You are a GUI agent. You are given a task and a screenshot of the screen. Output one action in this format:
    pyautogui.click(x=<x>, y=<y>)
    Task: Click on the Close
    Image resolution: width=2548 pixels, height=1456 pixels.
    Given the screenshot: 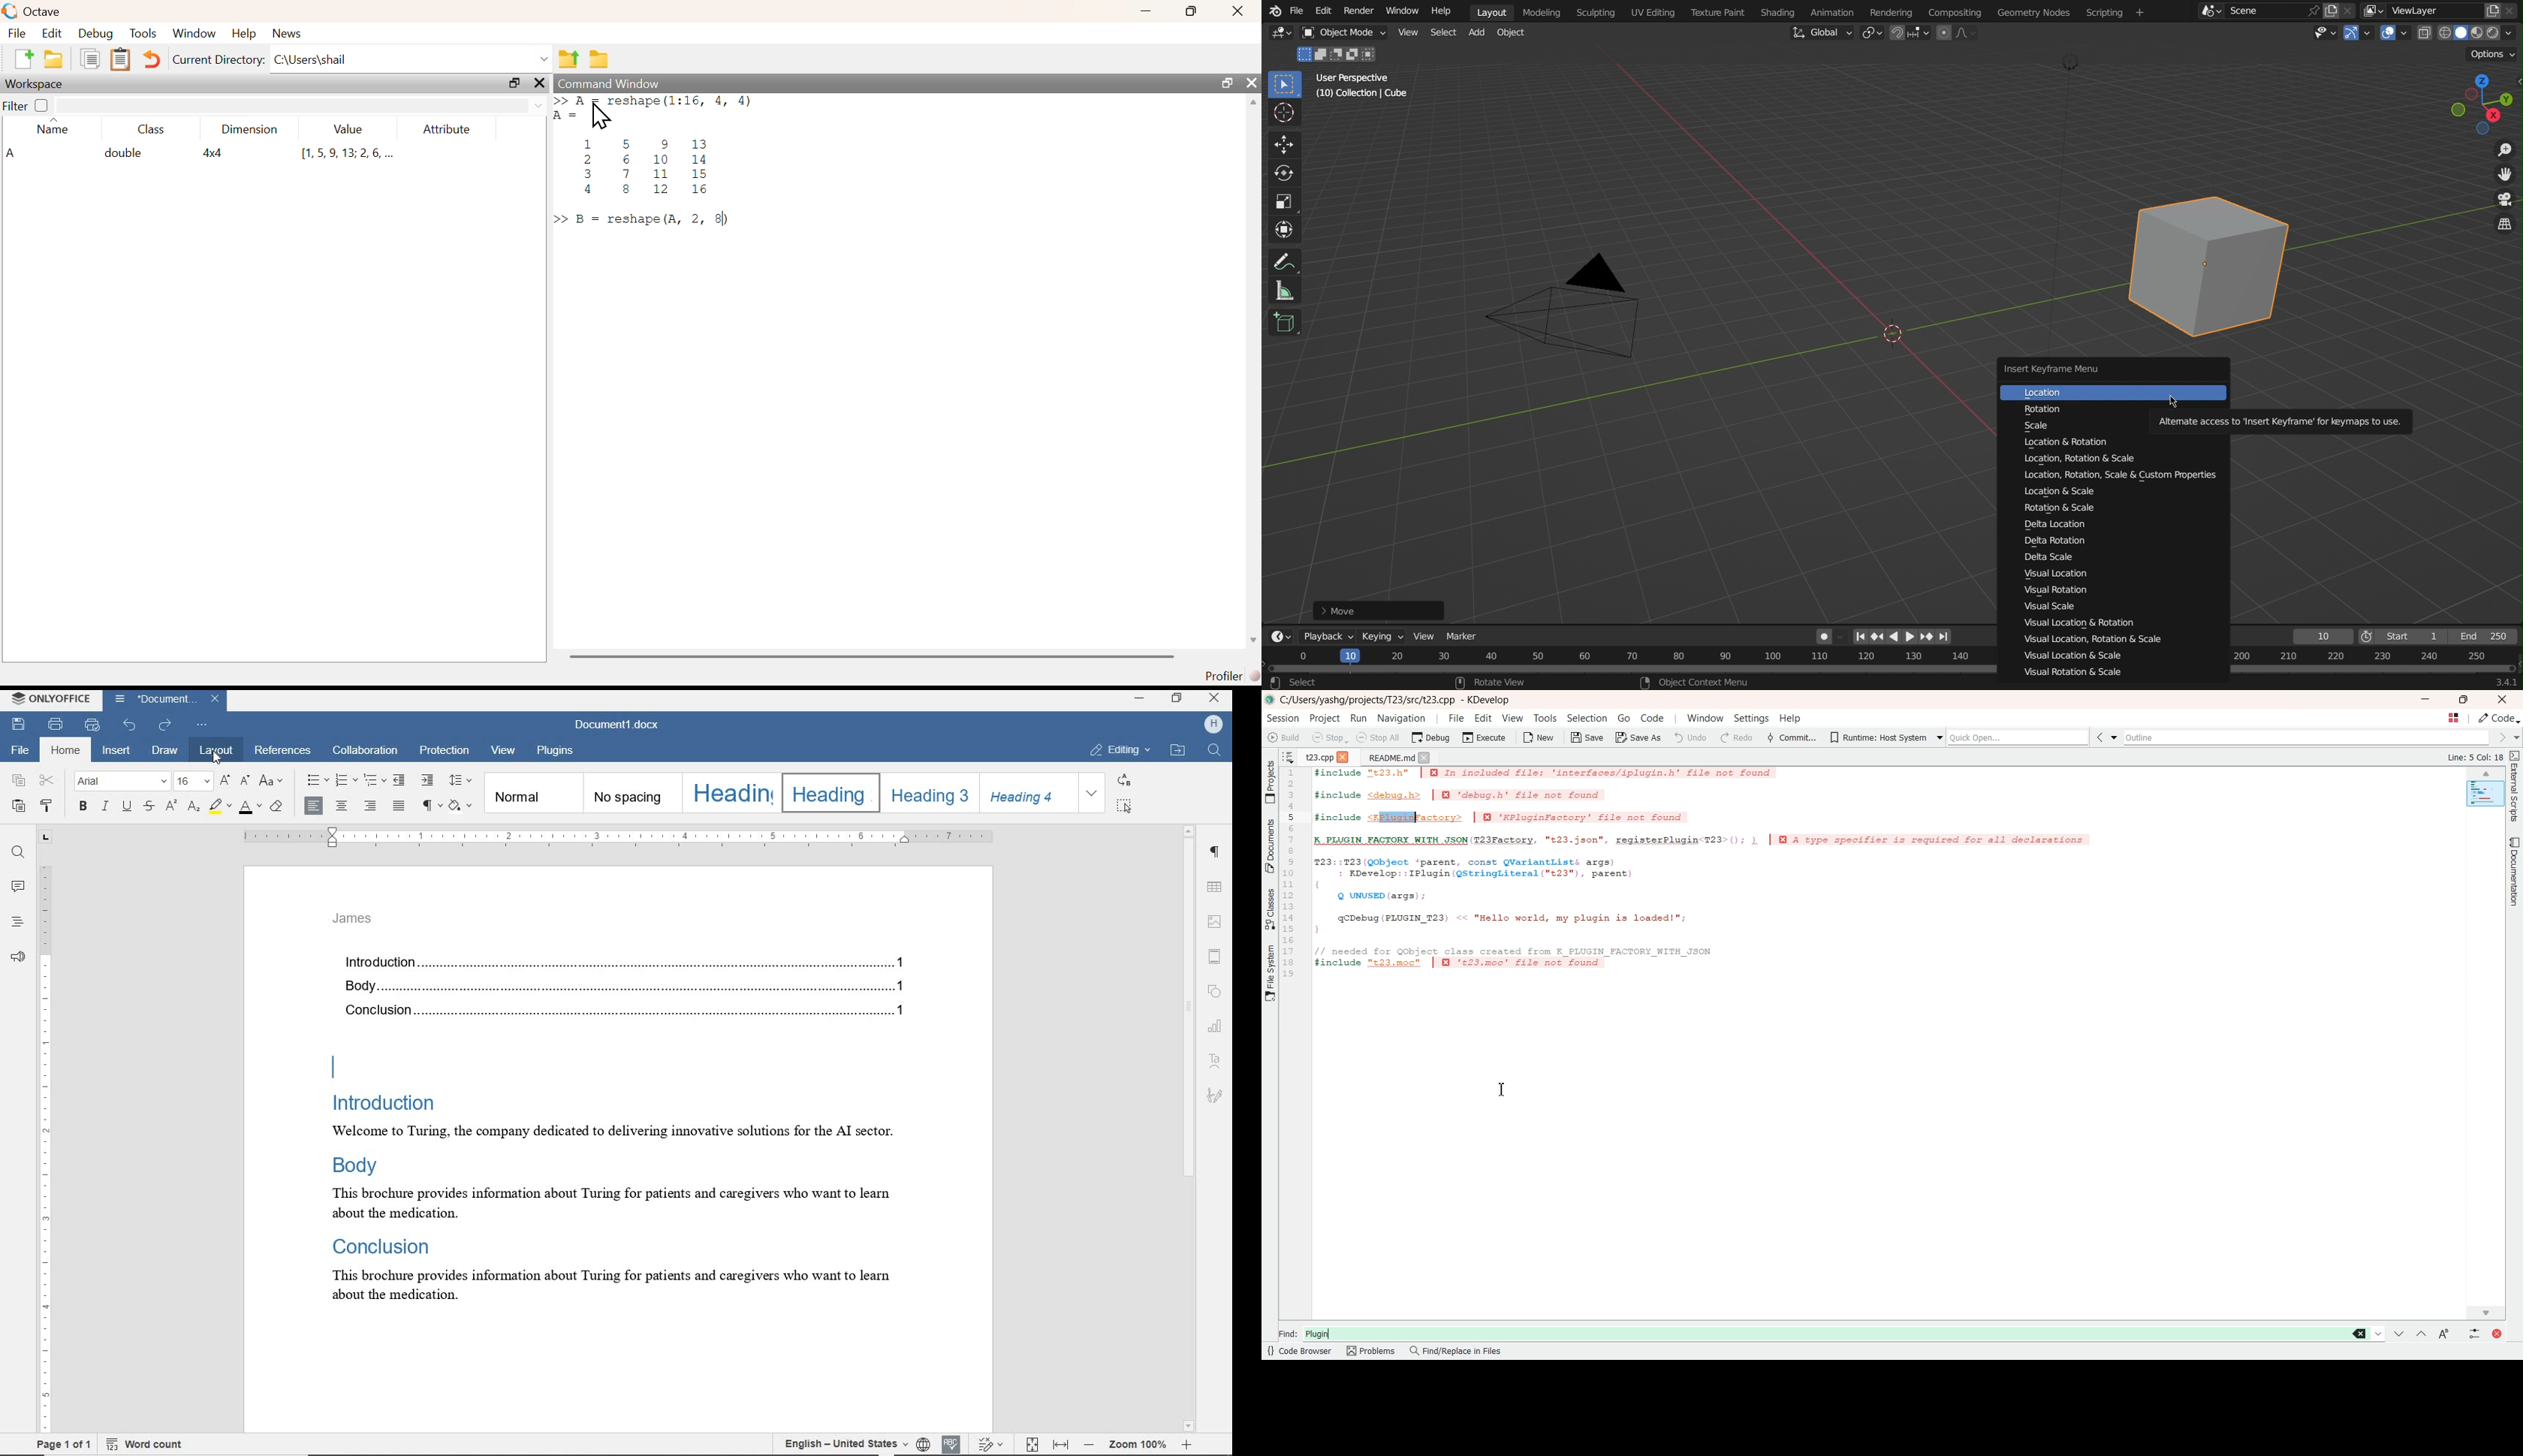 What is the action you would take?
    pyautogui.click(x=2502, y=699)
    